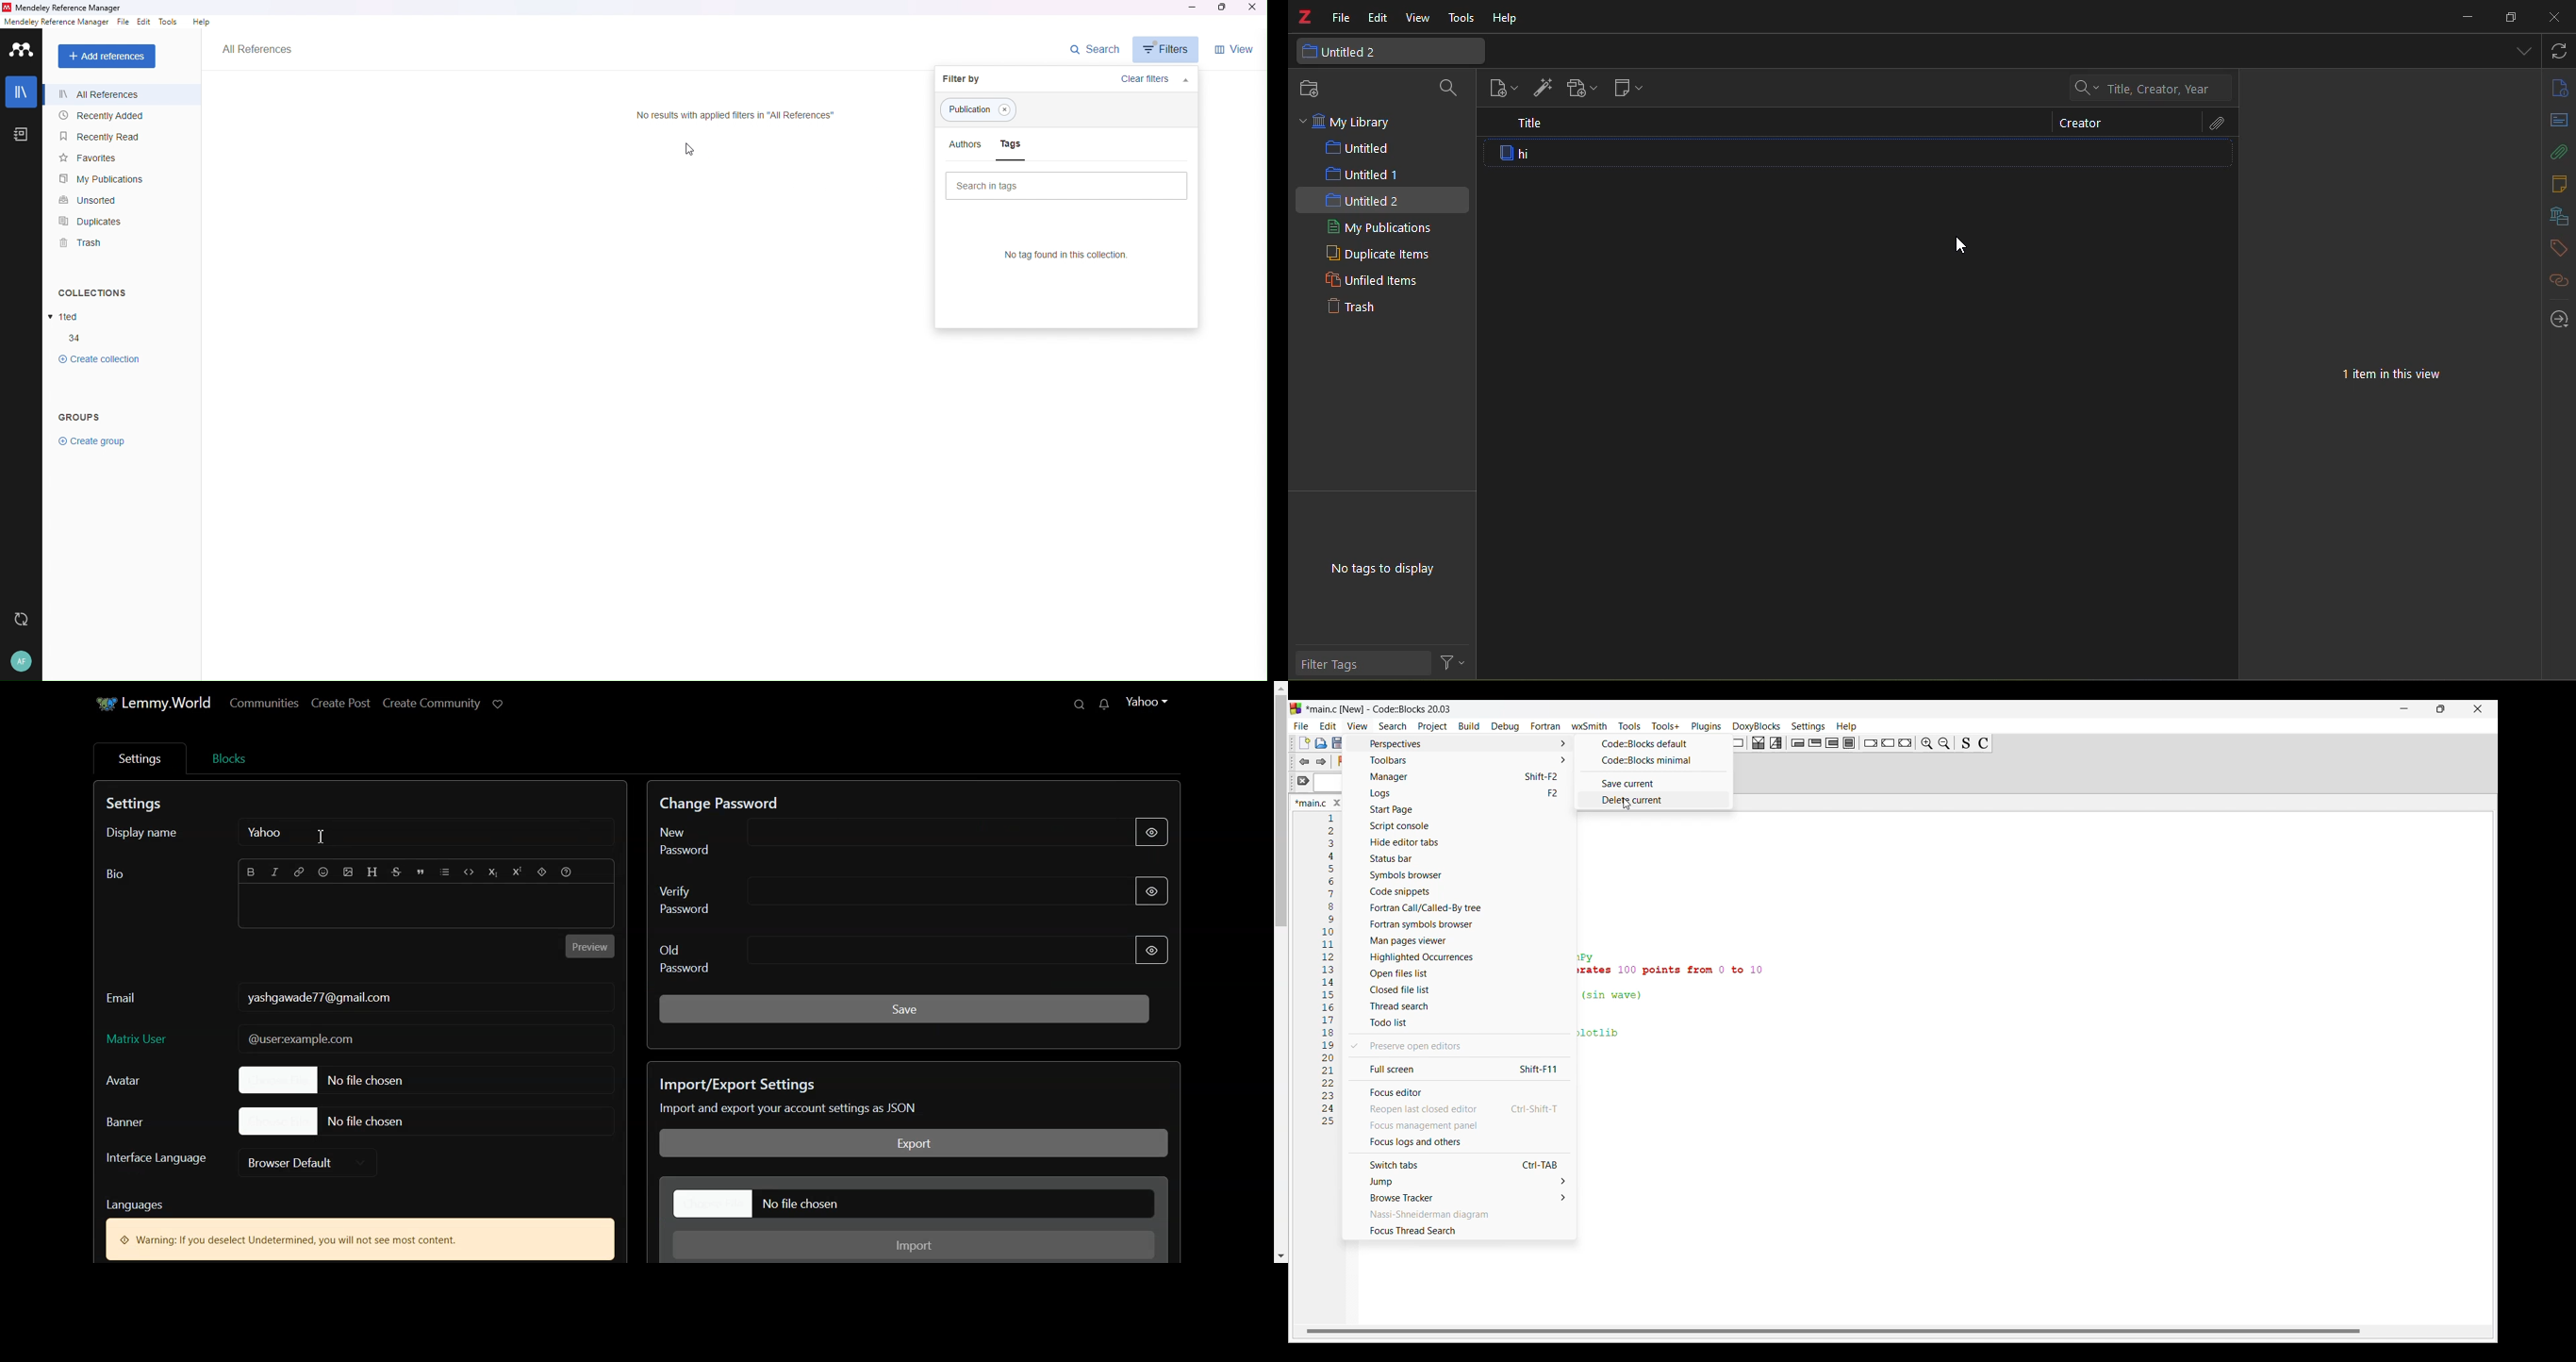 This screenshot has height=1372, width=2576. What do you see at coordinates (2556, 248) in the screenshot?
I see `tags` at bounding box center [2556, 248].